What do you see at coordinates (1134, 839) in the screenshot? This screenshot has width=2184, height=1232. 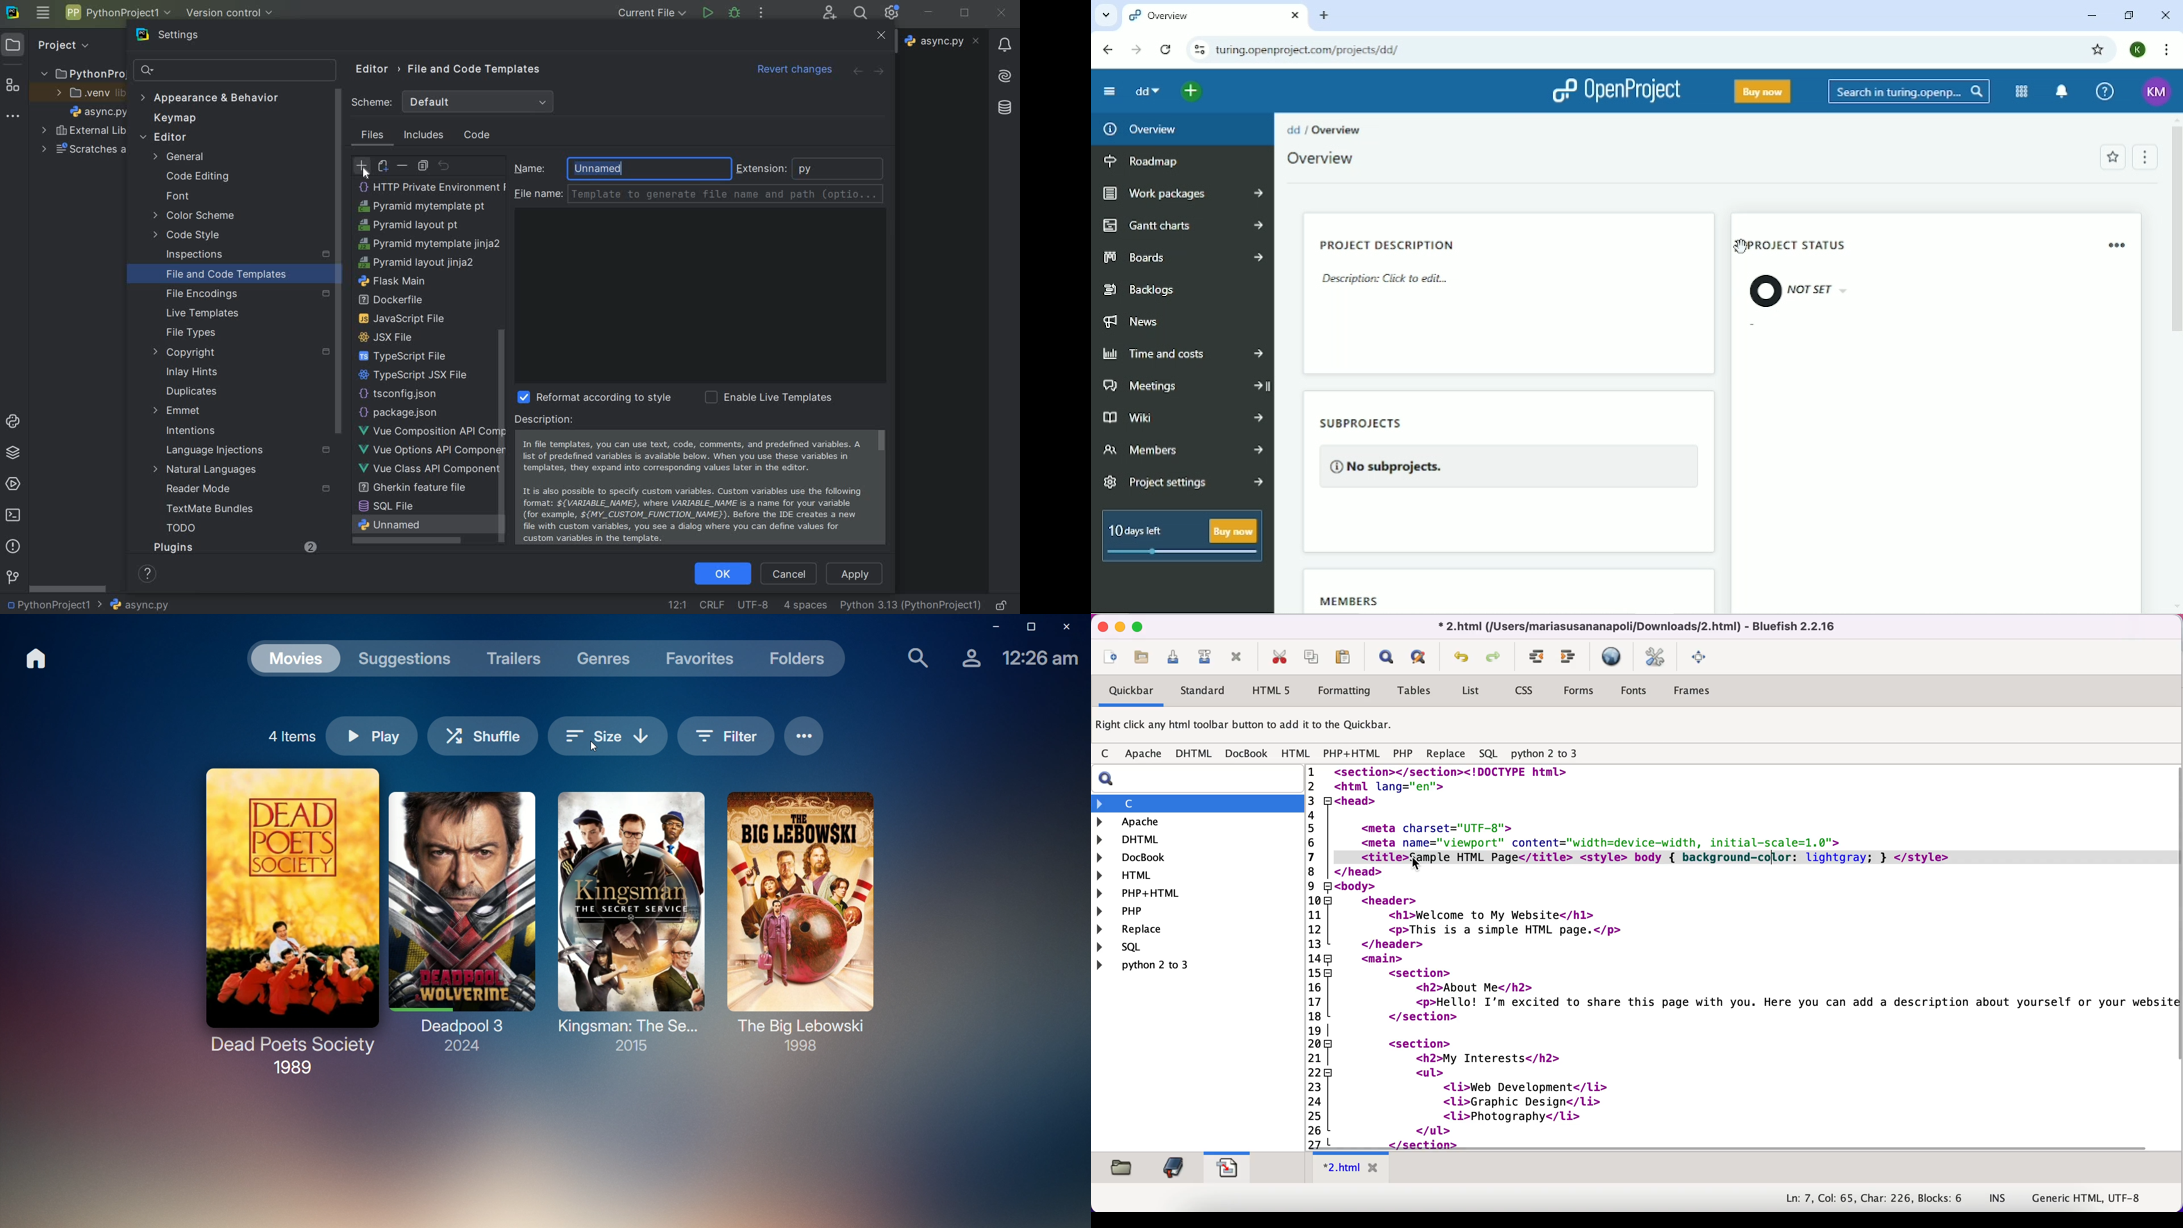 I see `dhtml` at bounding box center [1134, 839].